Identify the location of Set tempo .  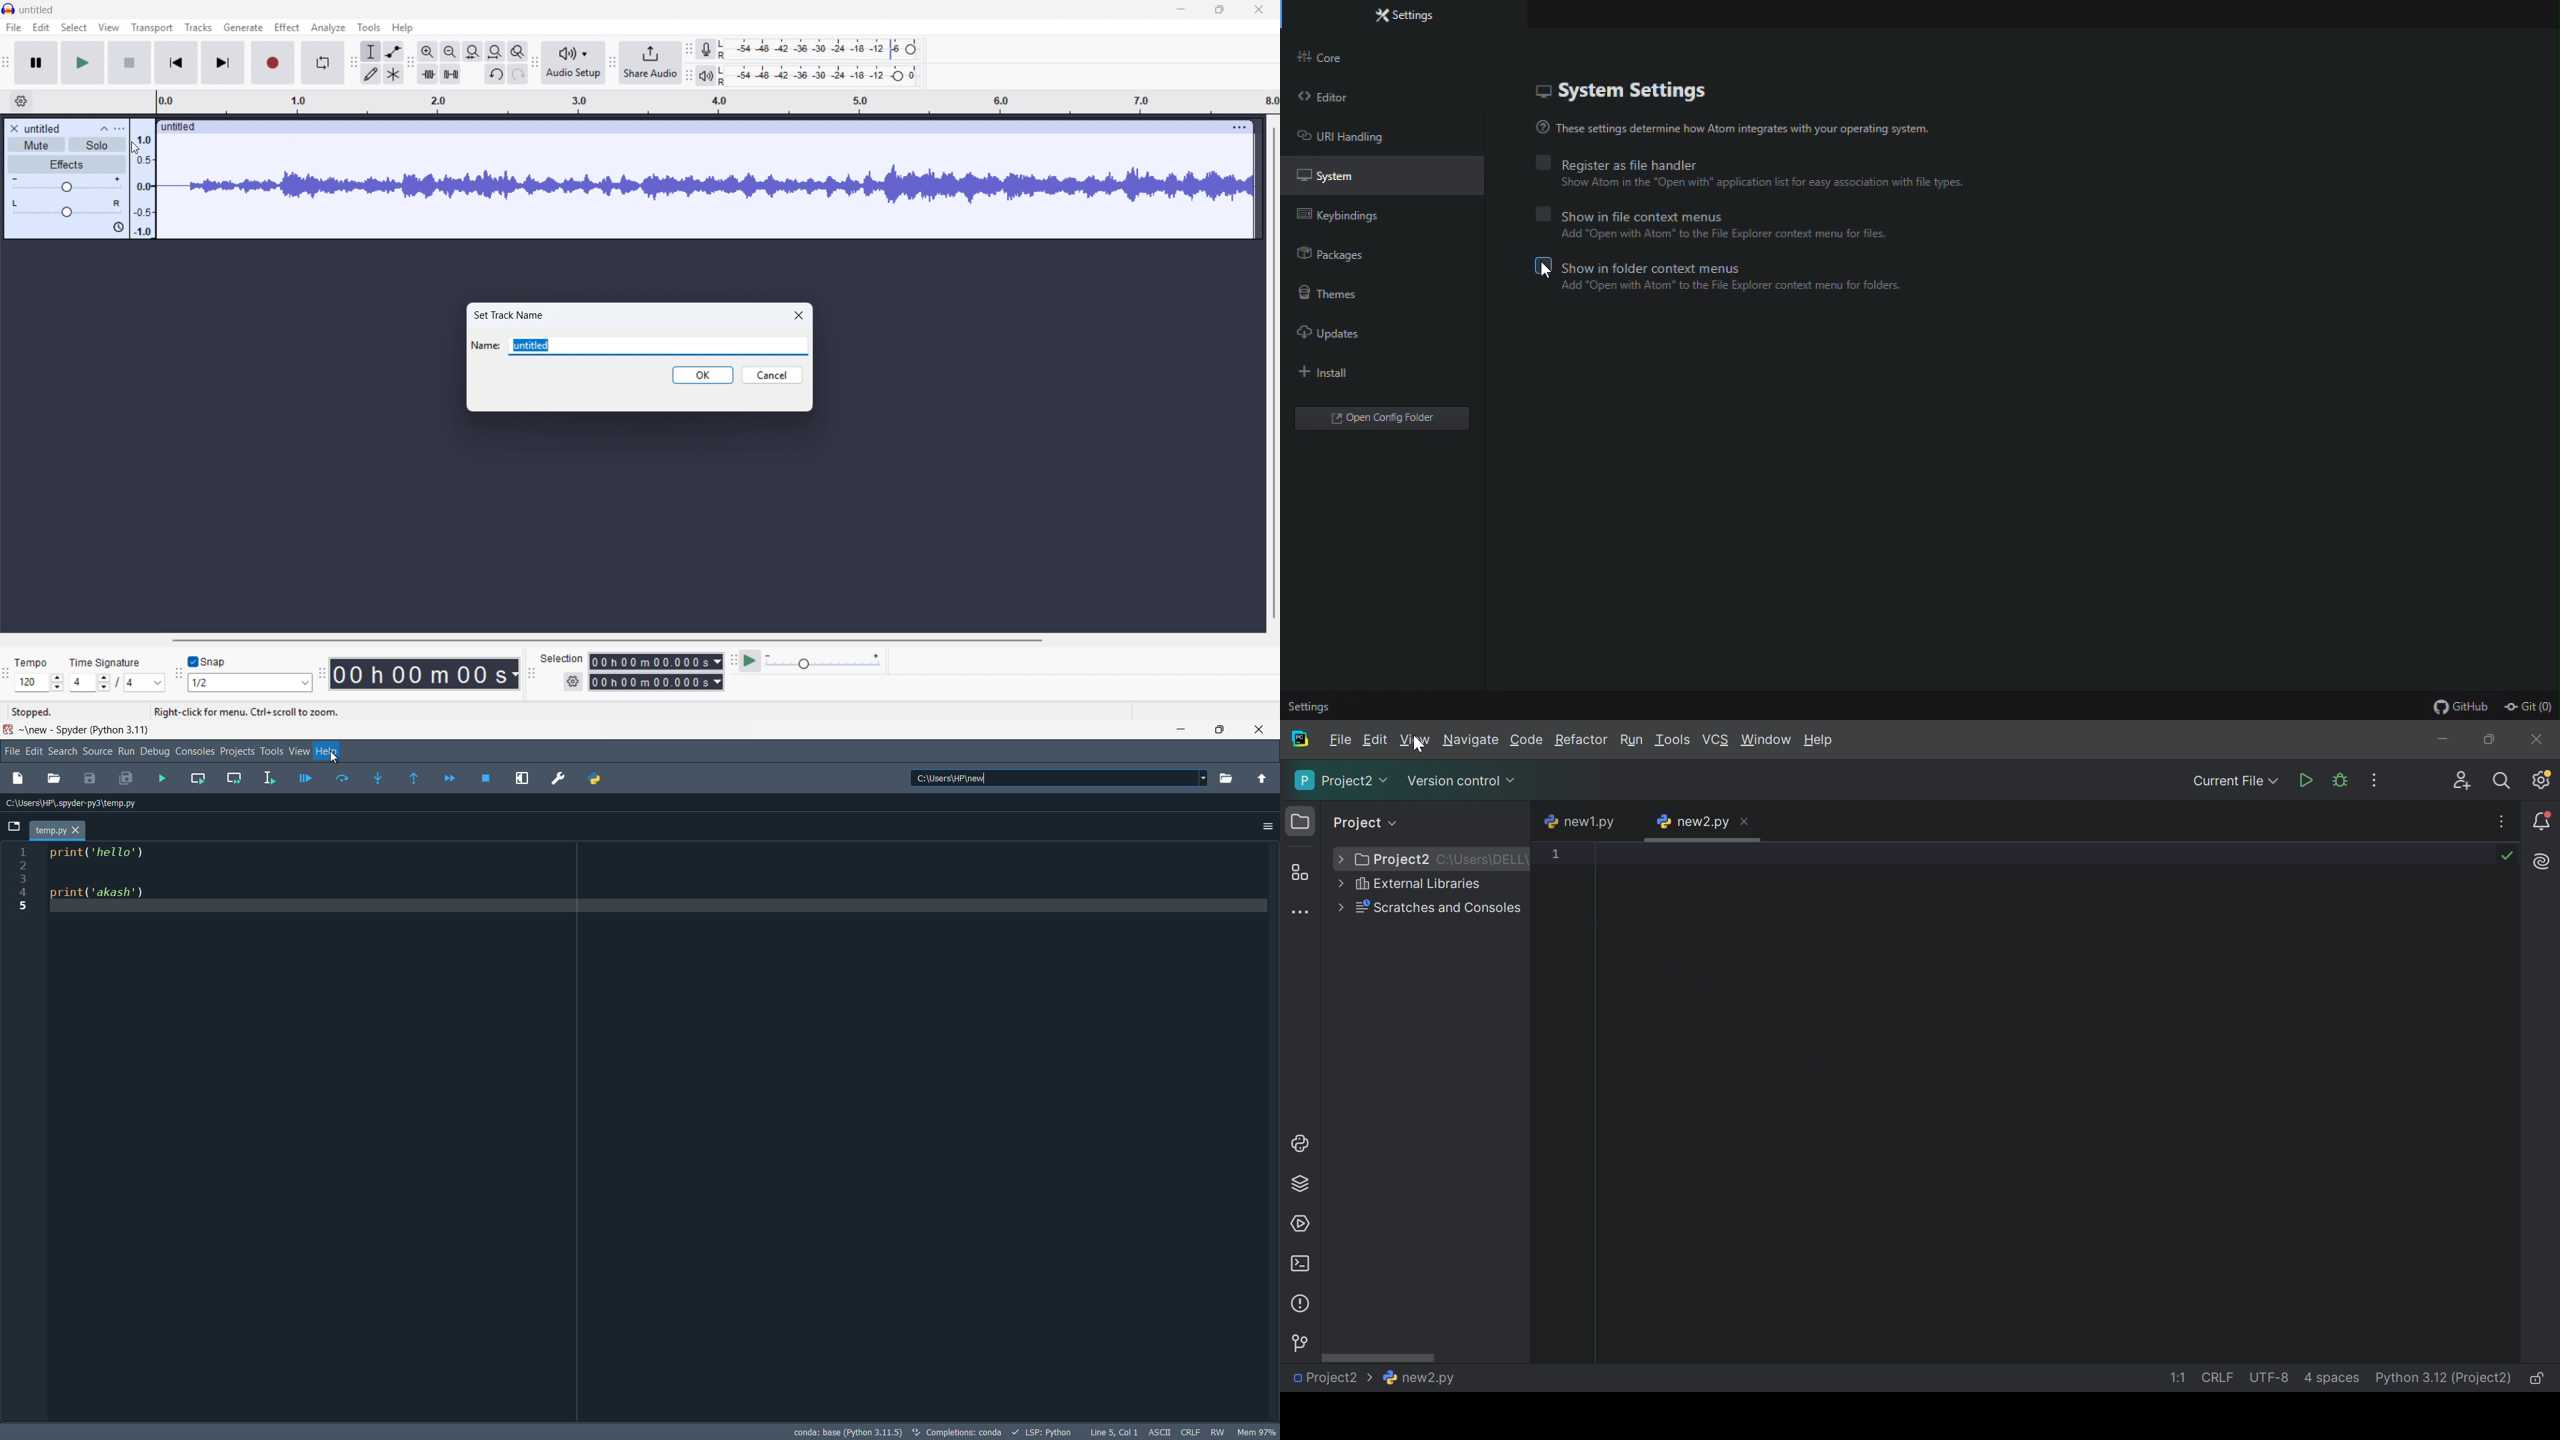
(39, 683).